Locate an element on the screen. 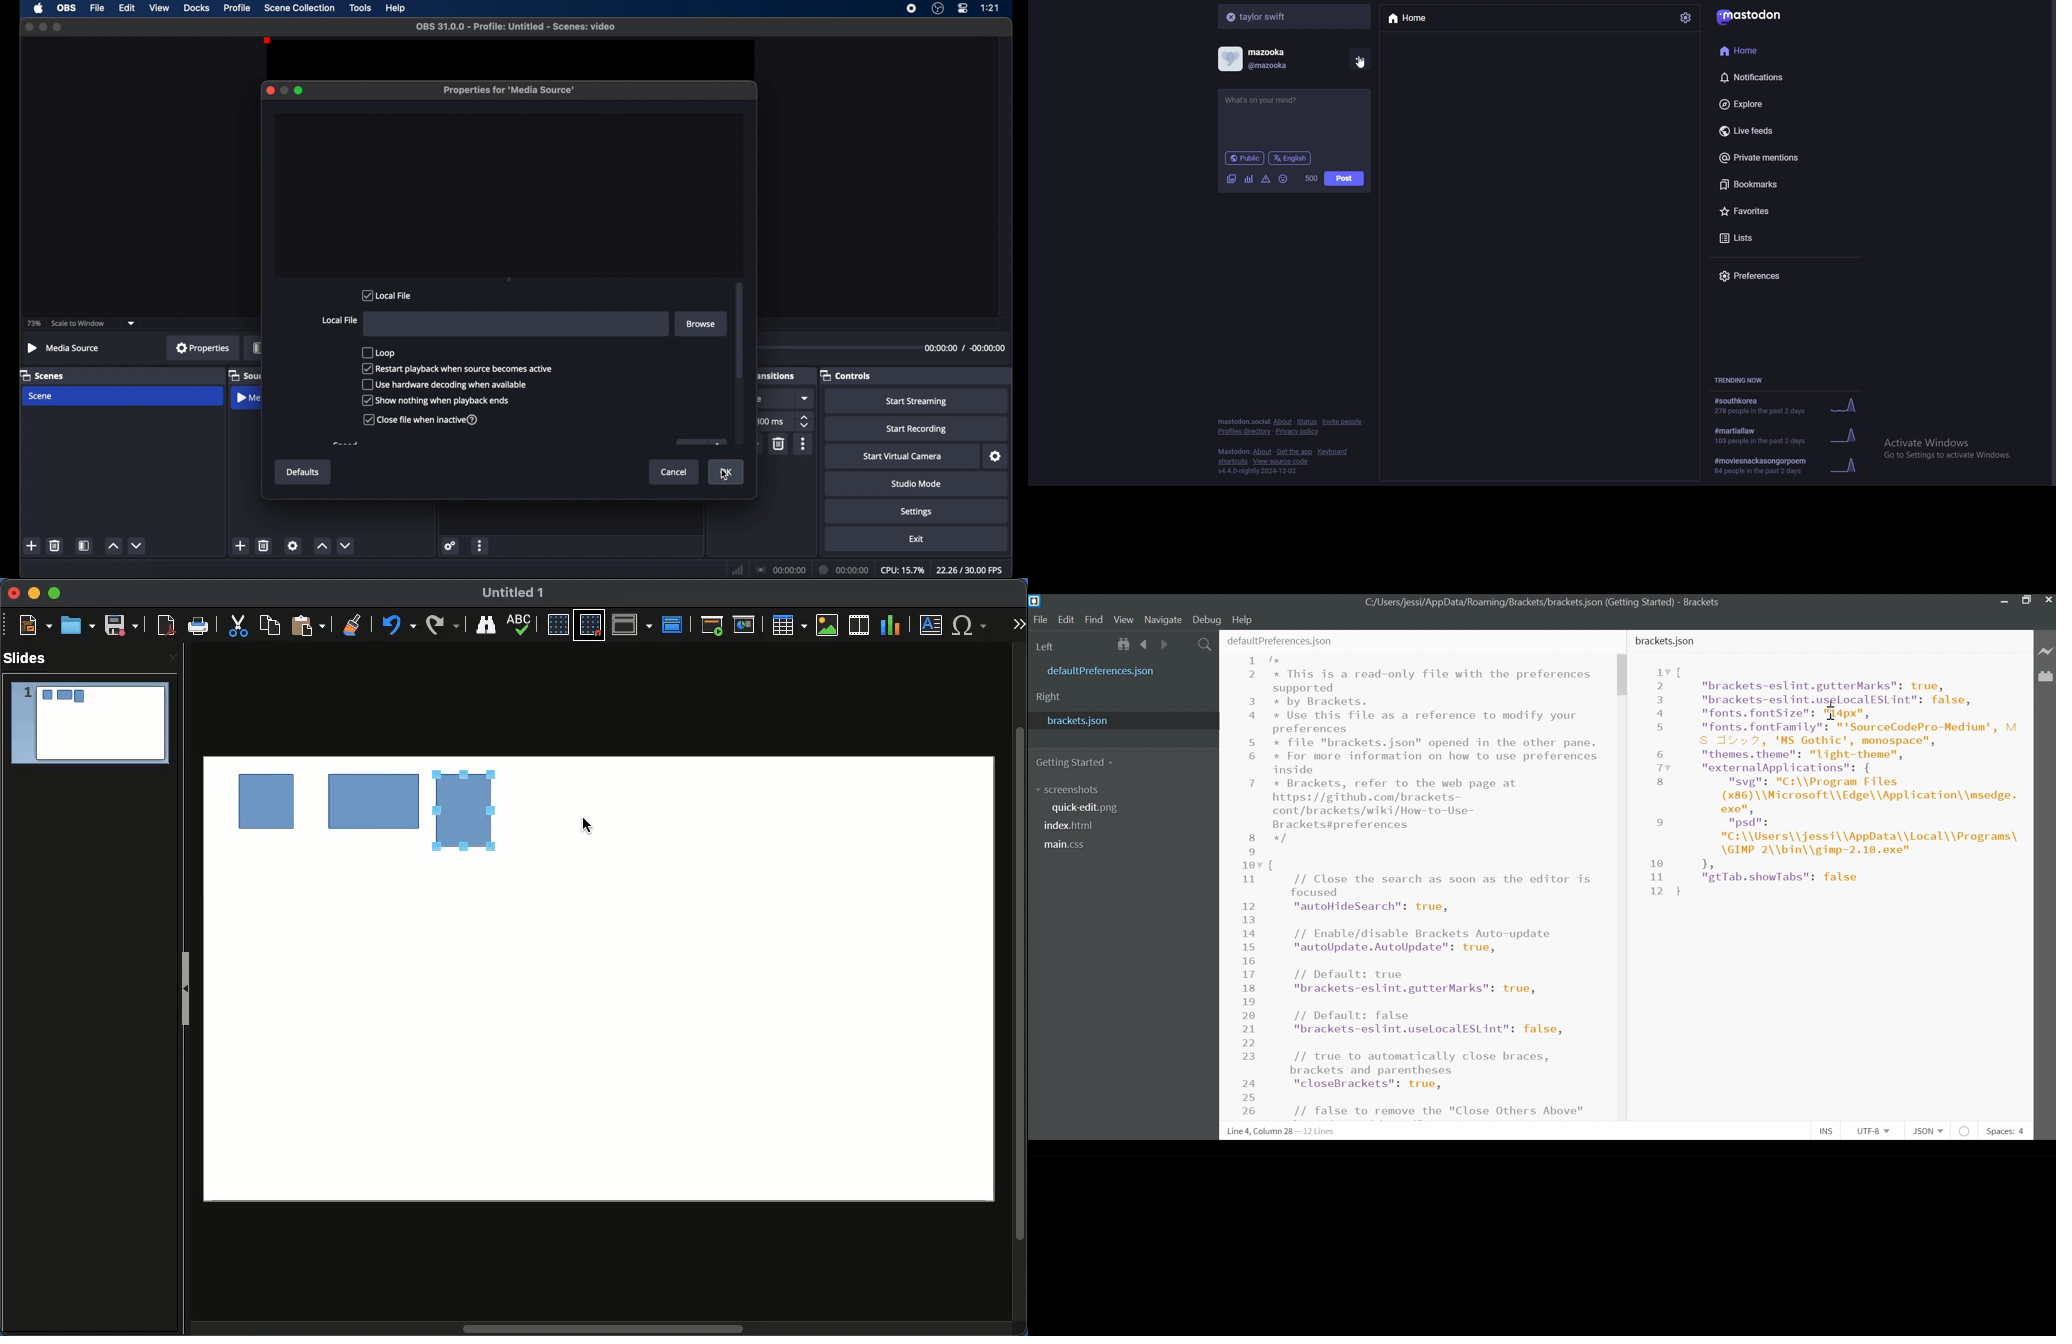  Navigate is located at coordinates (1162, 620).